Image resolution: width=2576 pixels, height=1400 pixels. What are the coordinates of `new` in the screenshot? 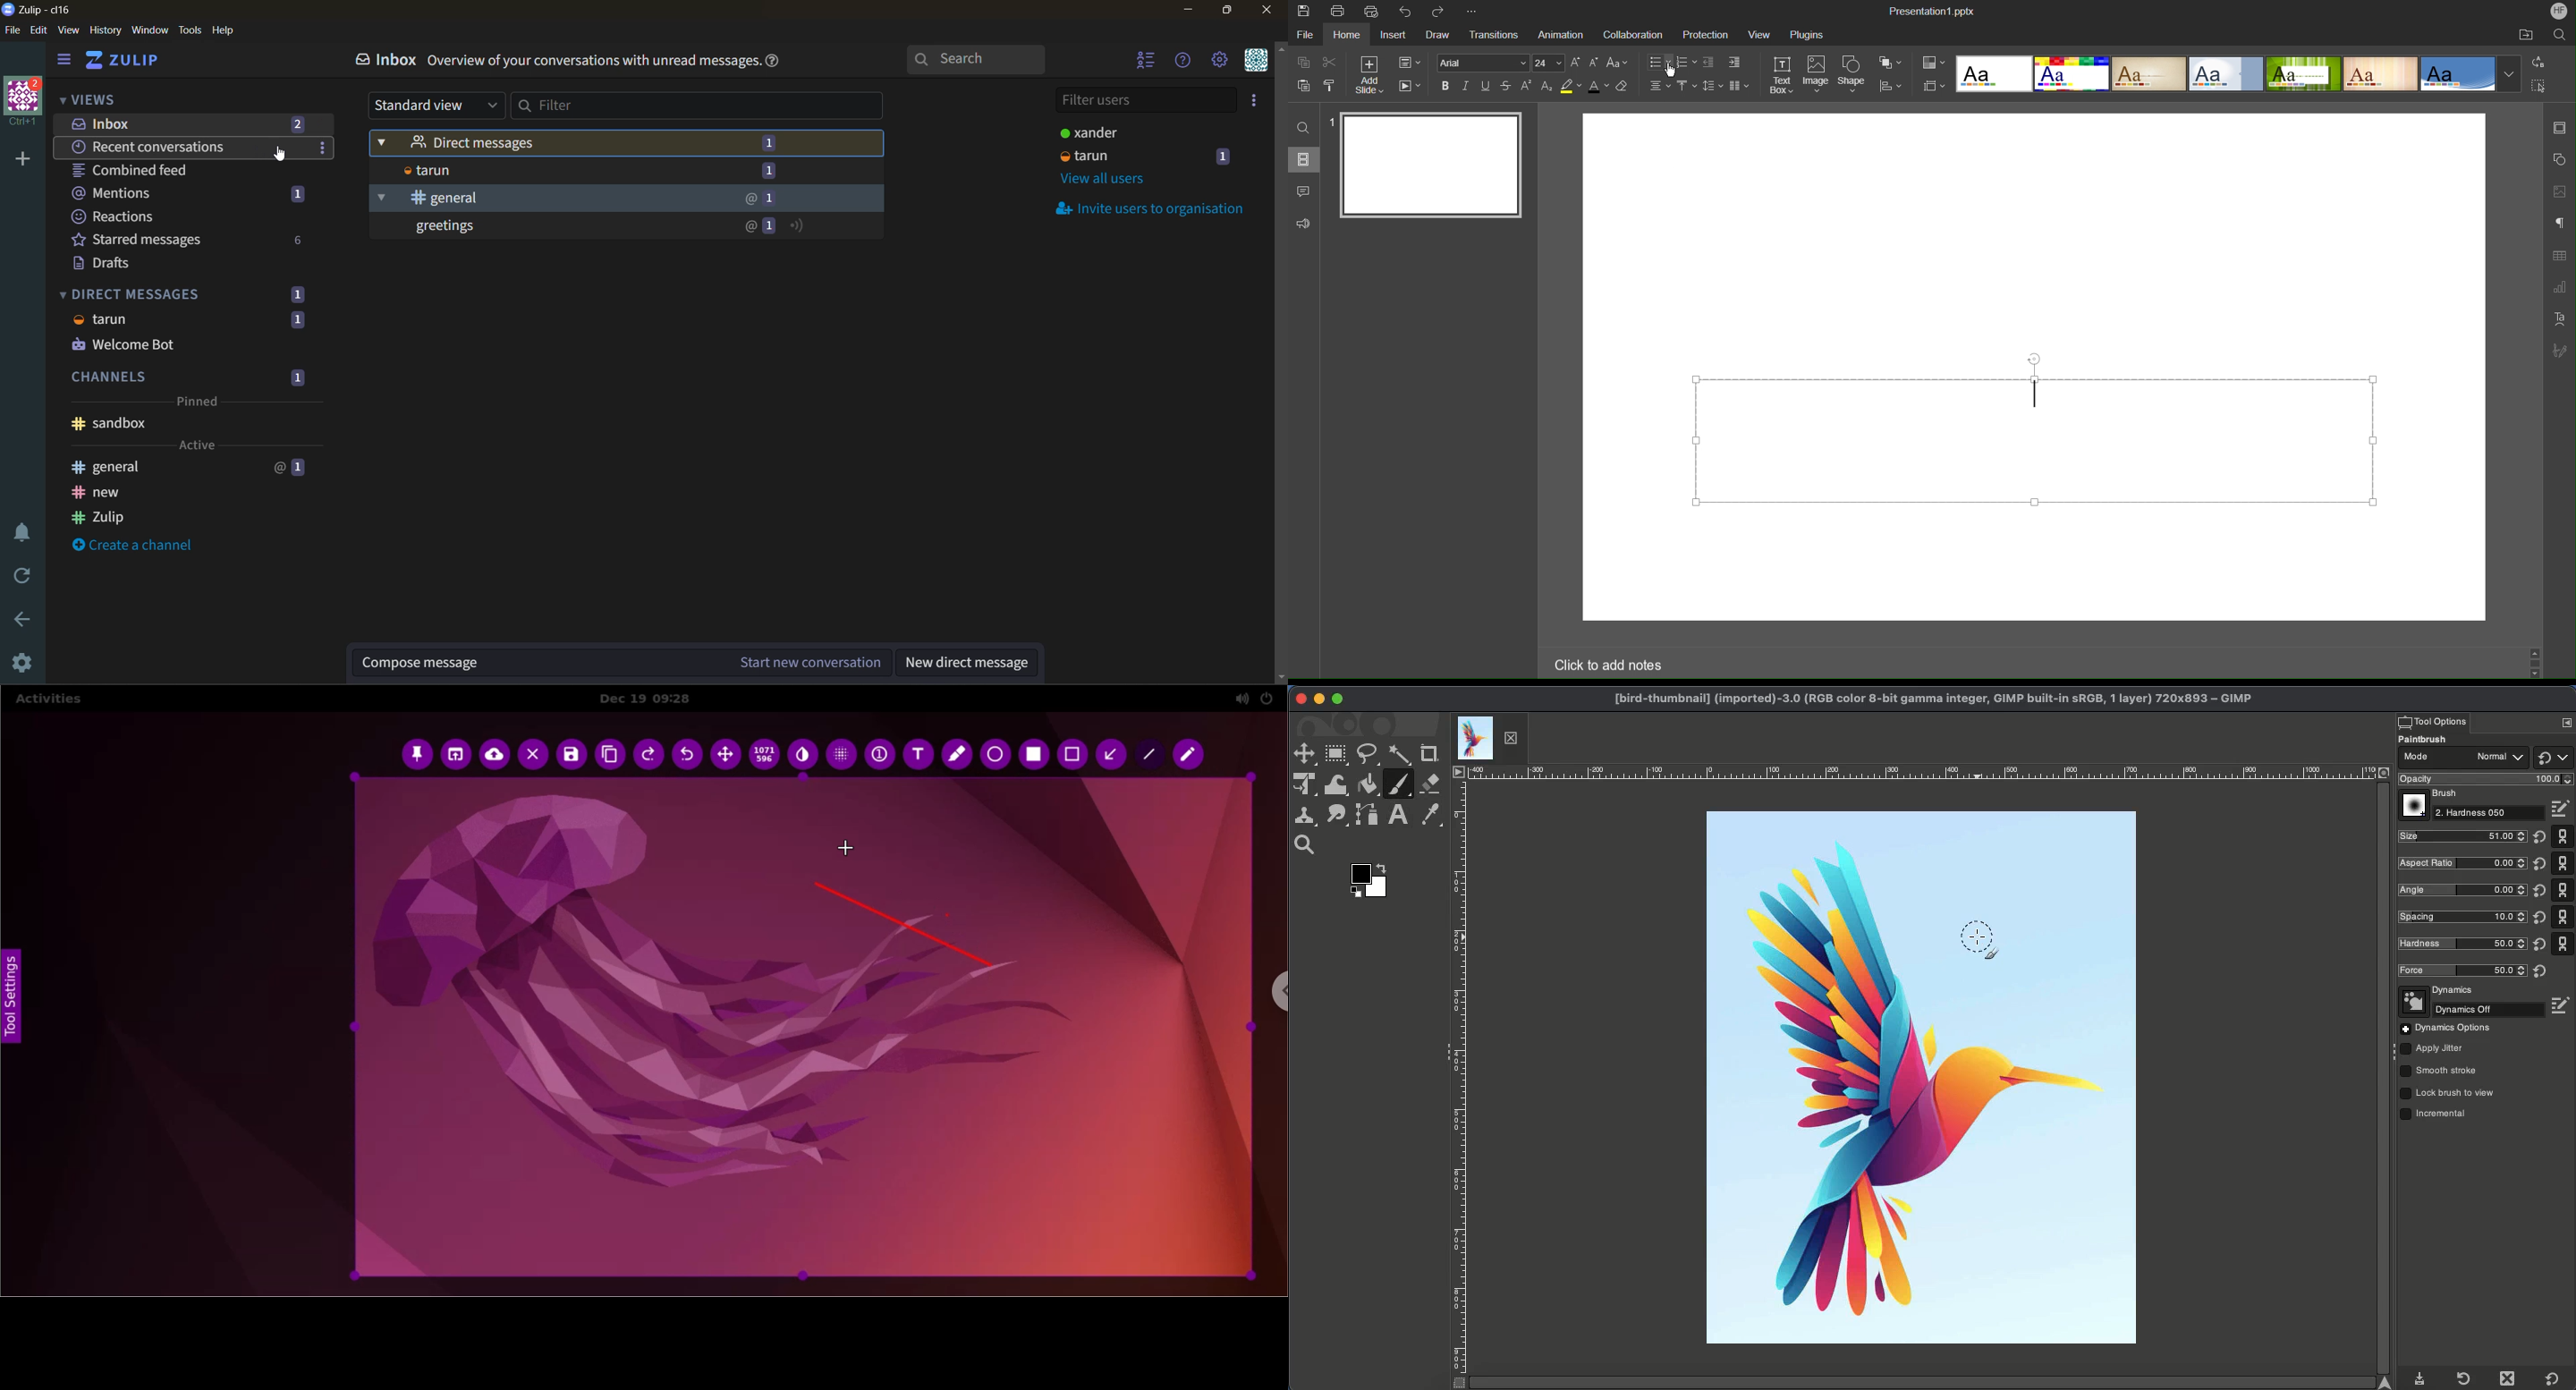 It's located at (176, 492).